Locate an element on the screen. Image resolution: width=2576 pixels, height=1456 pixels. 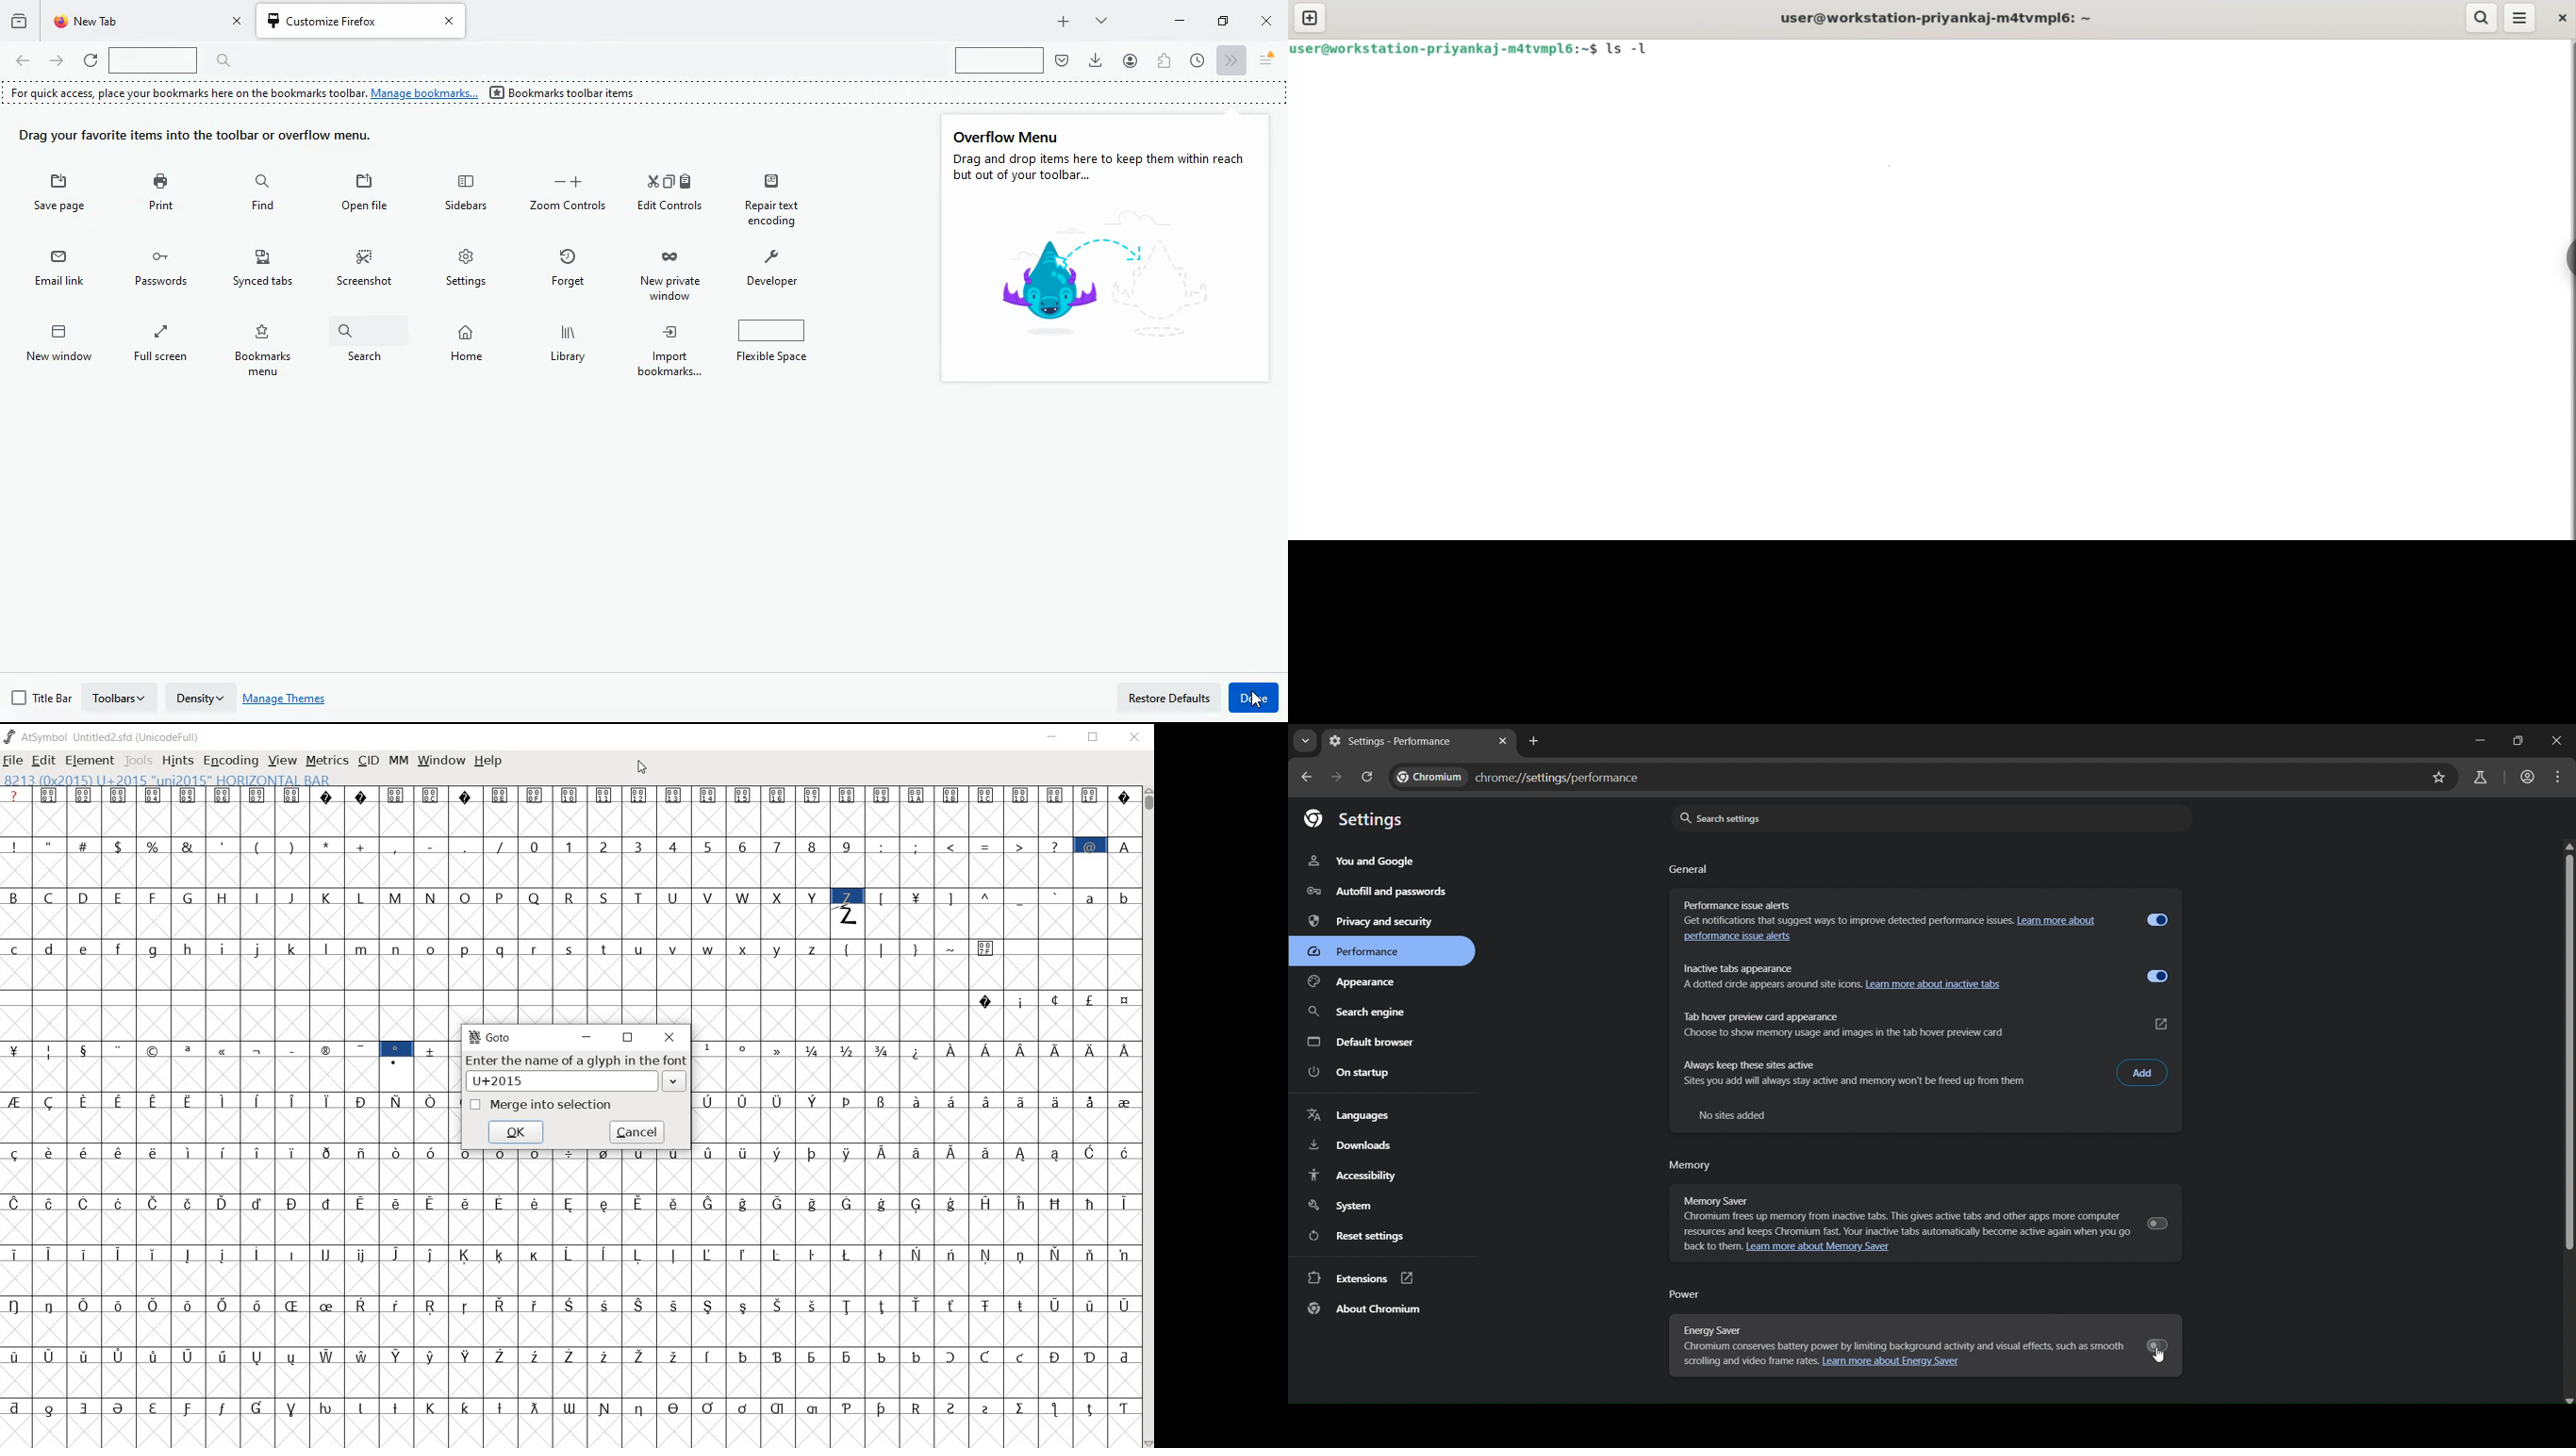
menu is located at coordinates (2557, 777).